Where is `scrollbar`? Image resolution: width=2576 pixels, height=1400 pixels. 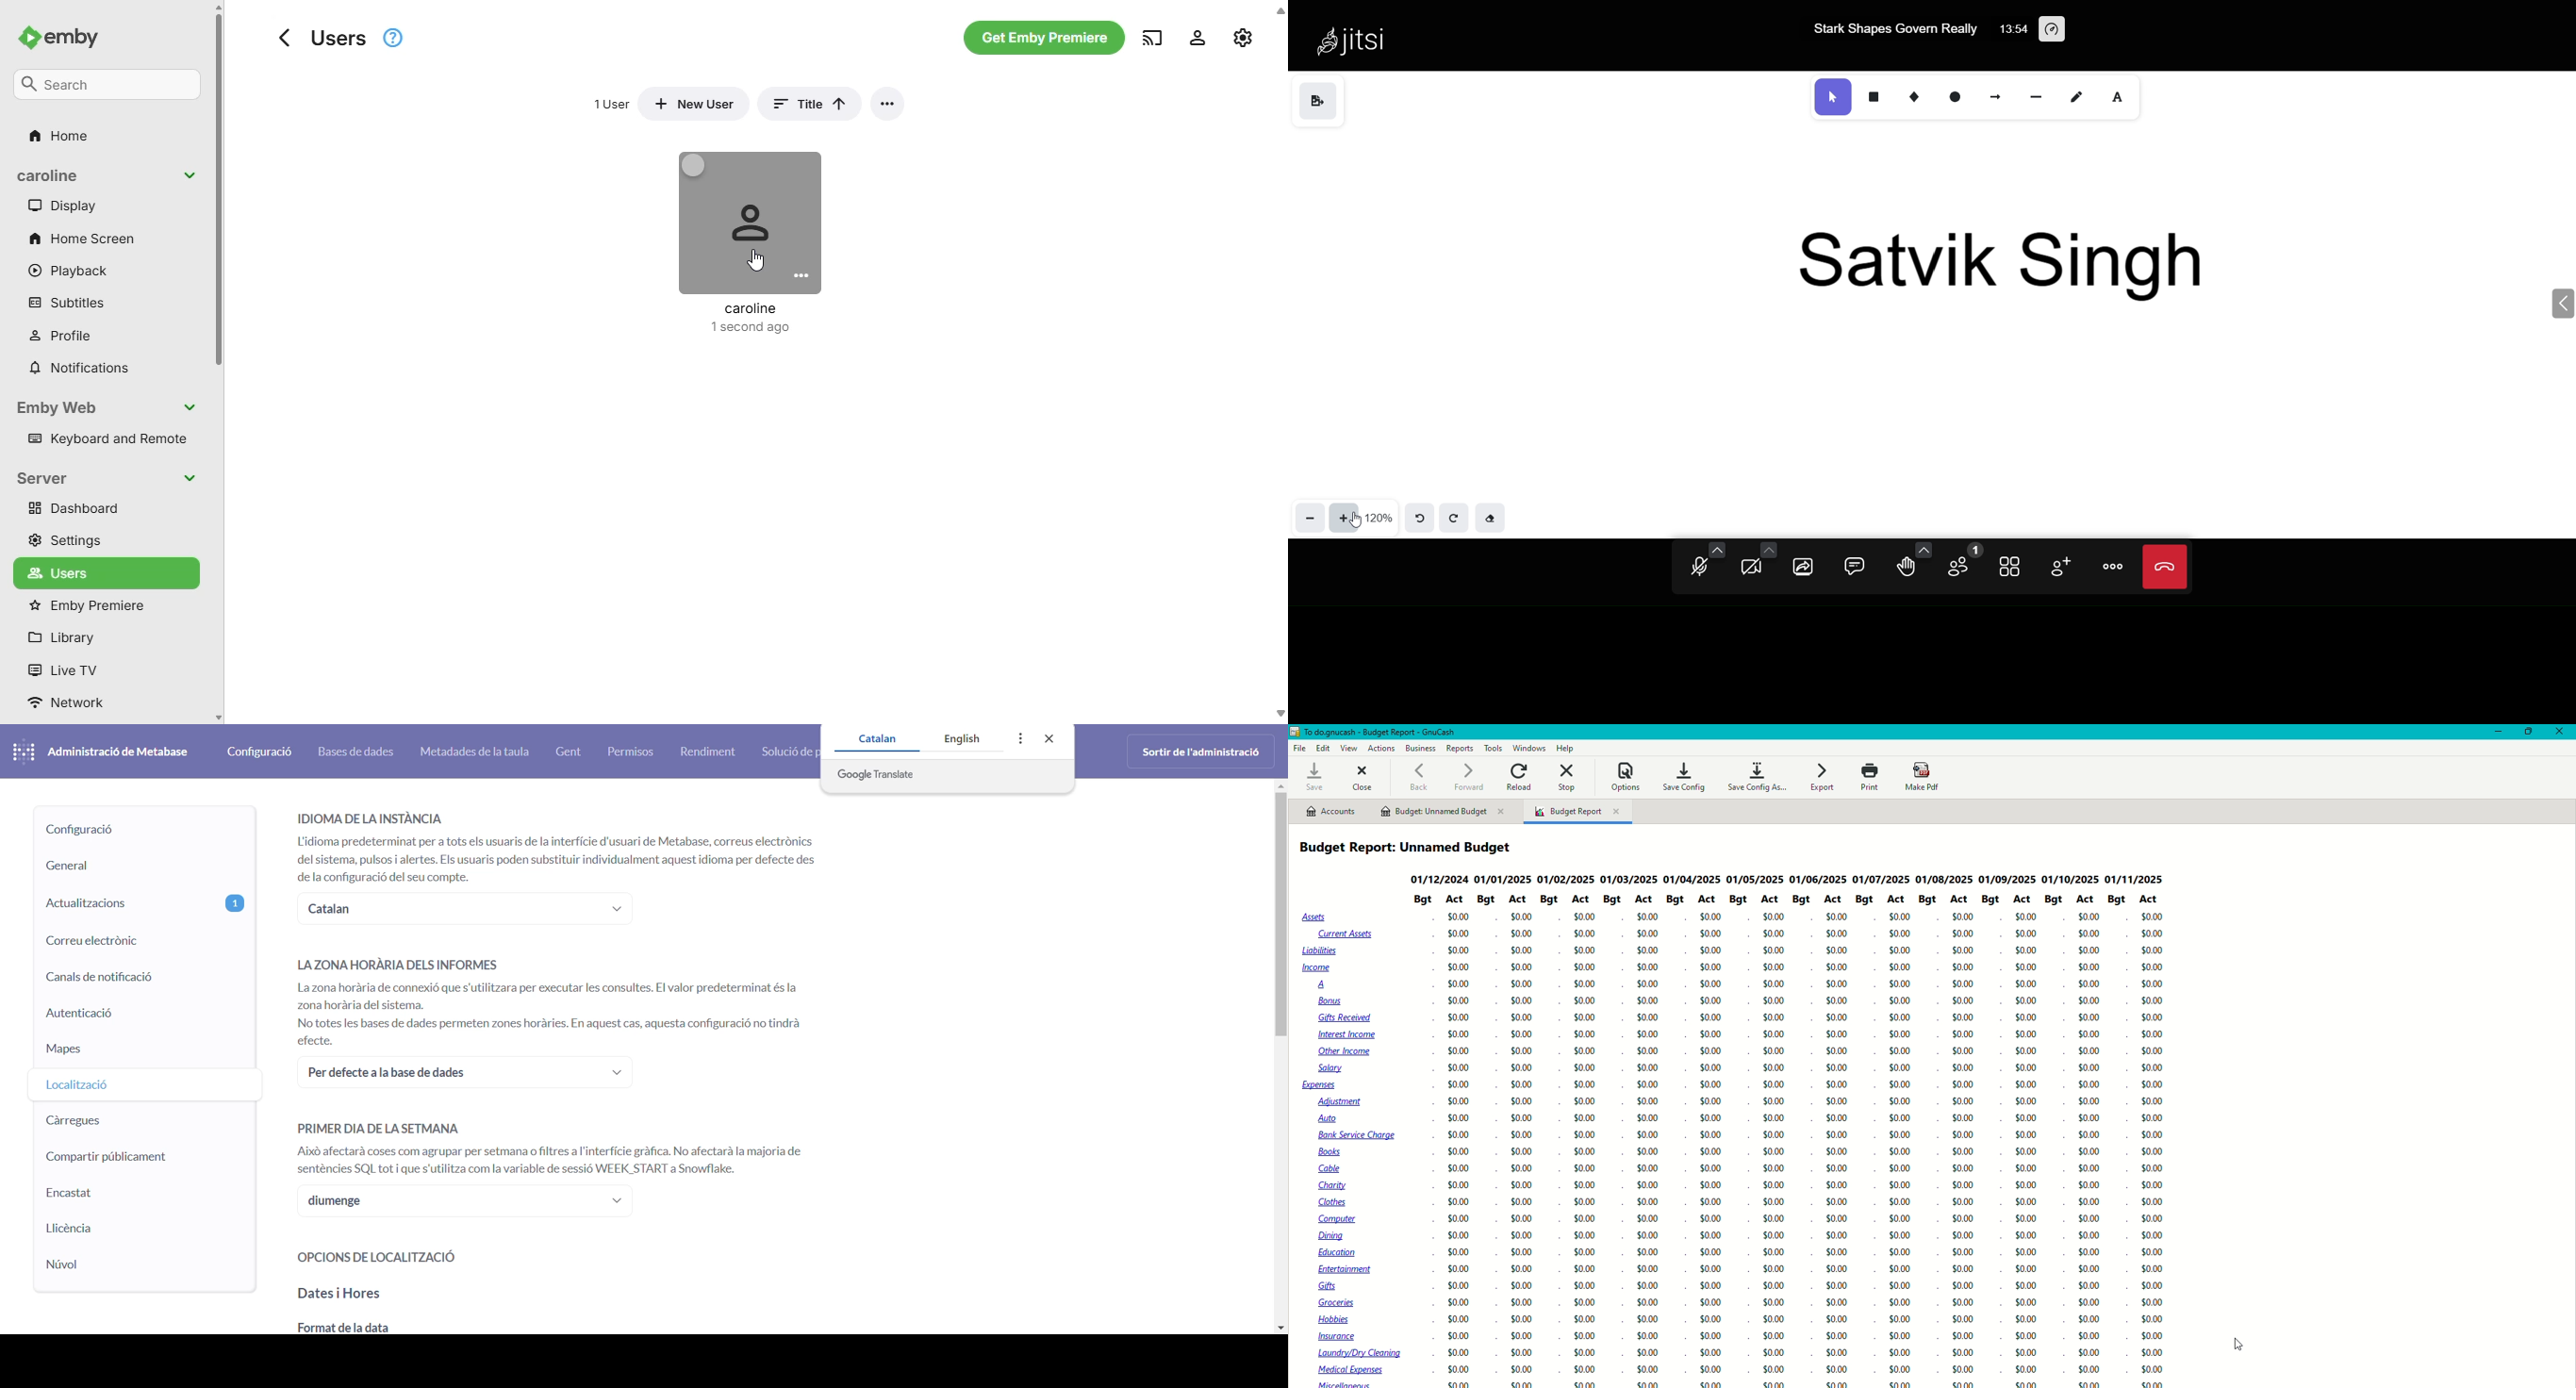
scrollbar is located at coordinates (1280, 937).